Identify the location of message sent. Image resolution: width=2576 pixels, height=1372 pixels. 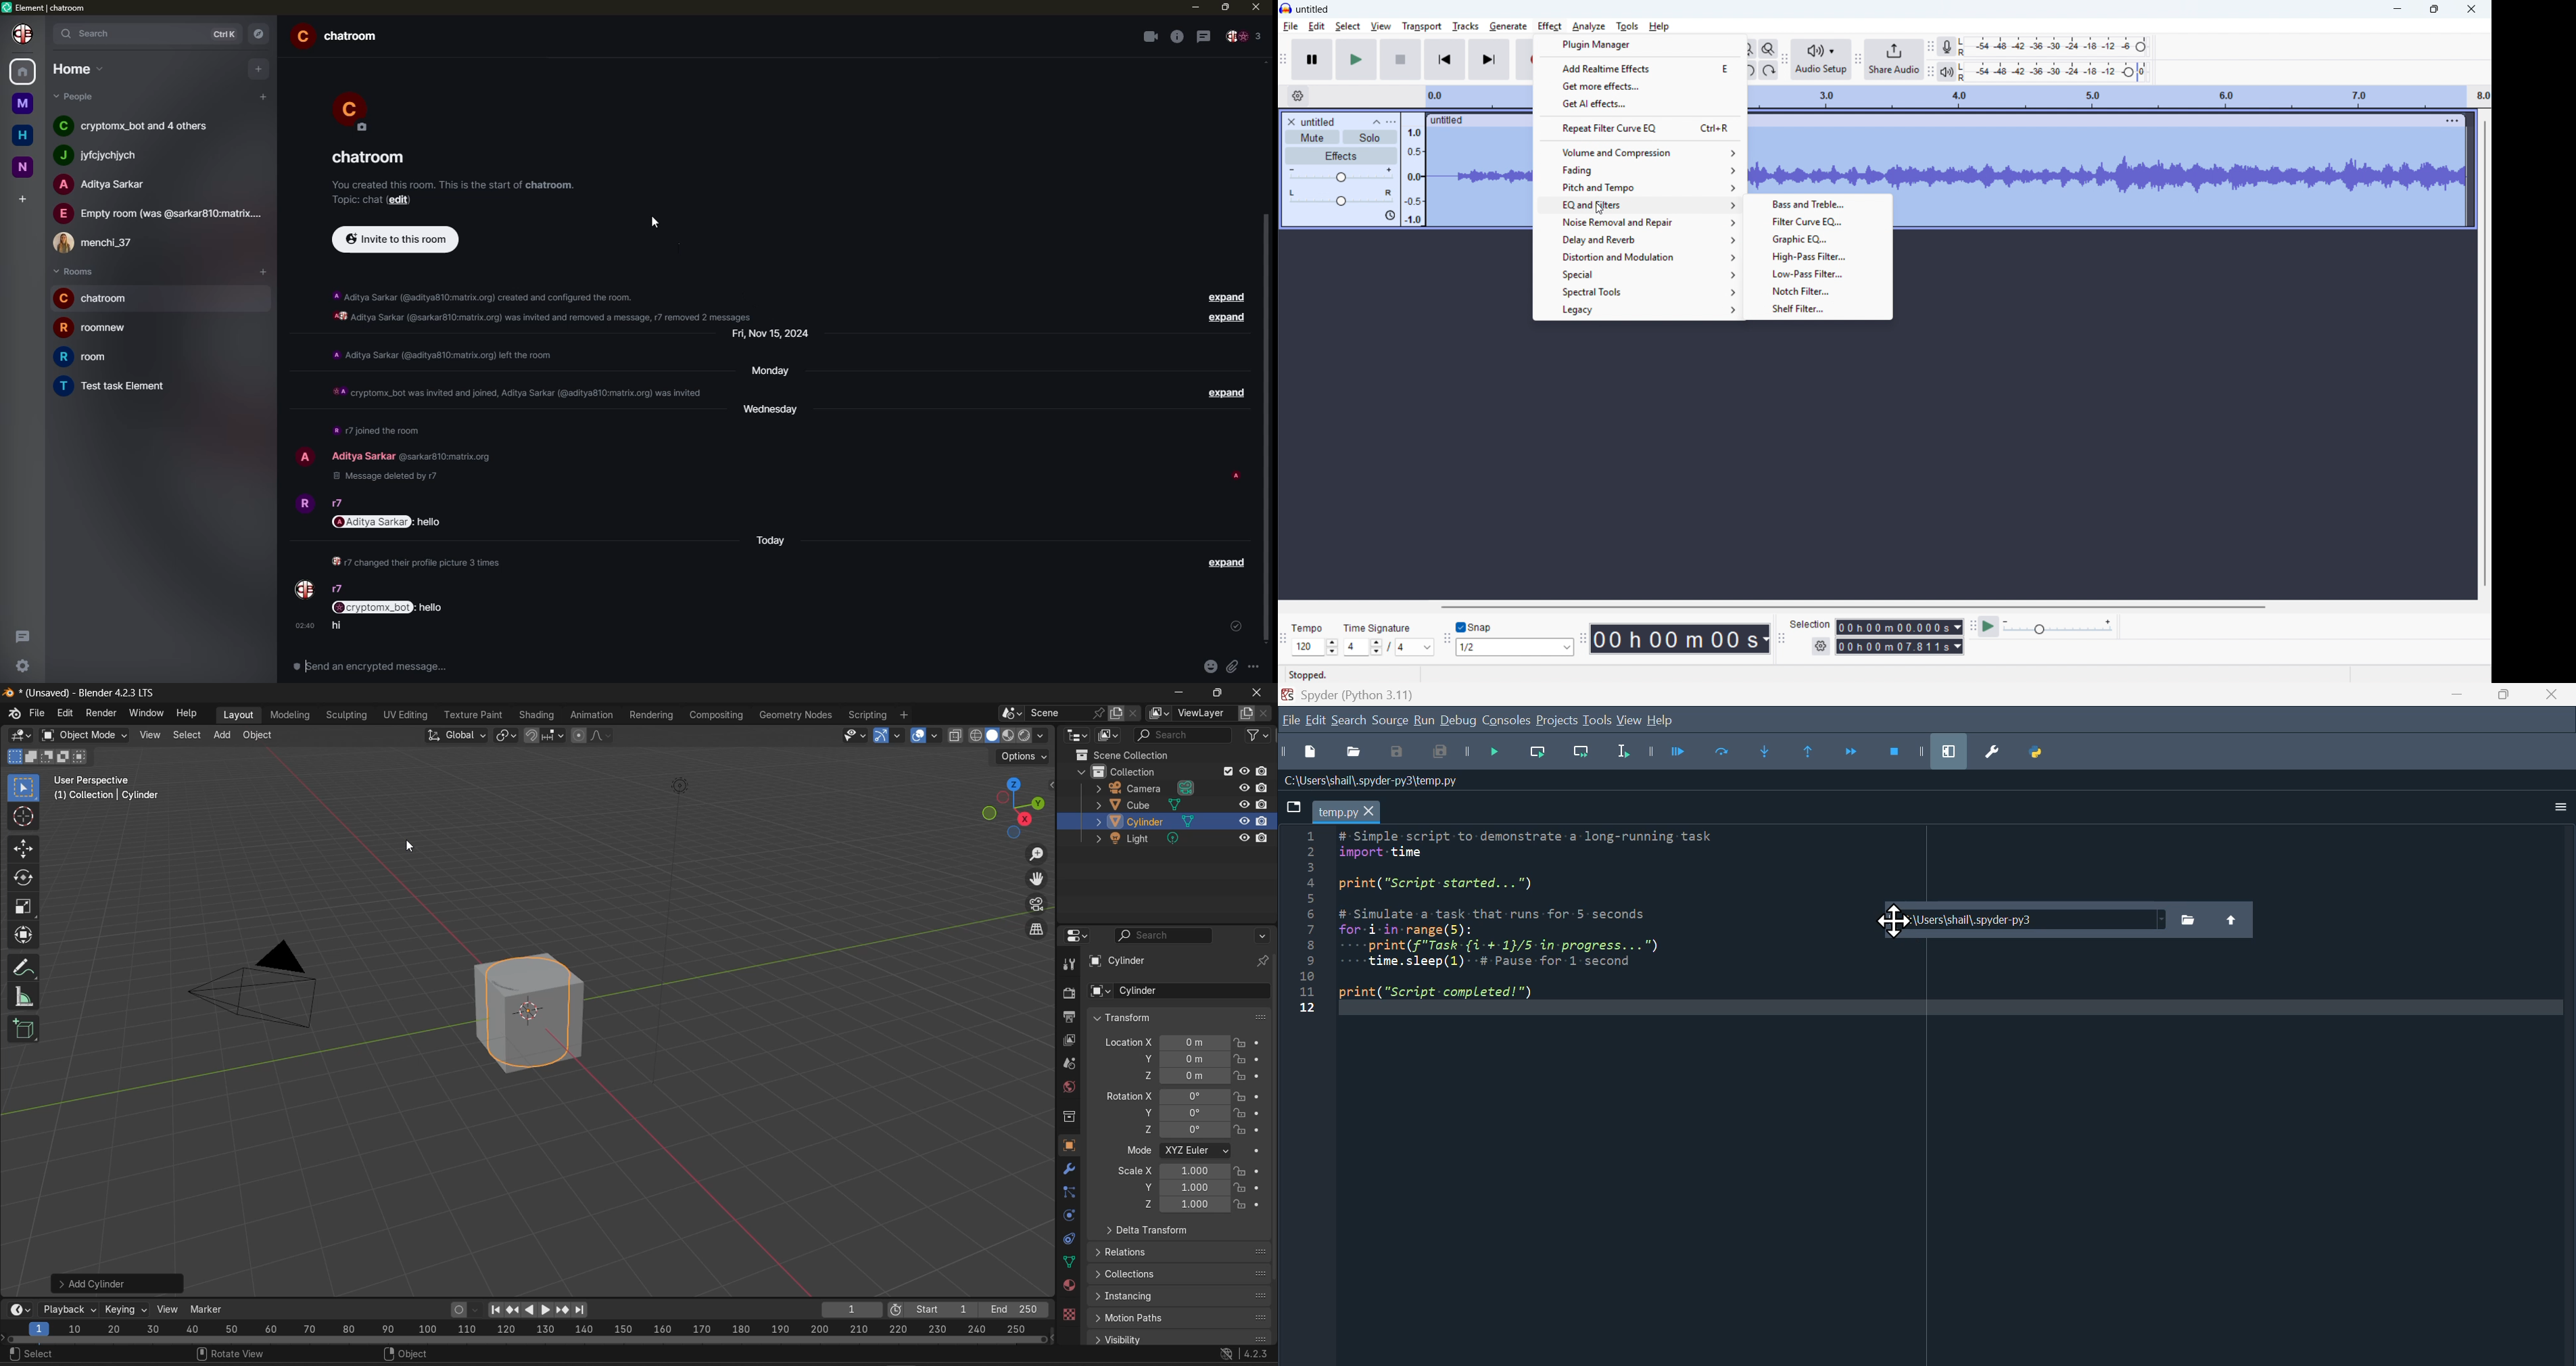
(337, 626).